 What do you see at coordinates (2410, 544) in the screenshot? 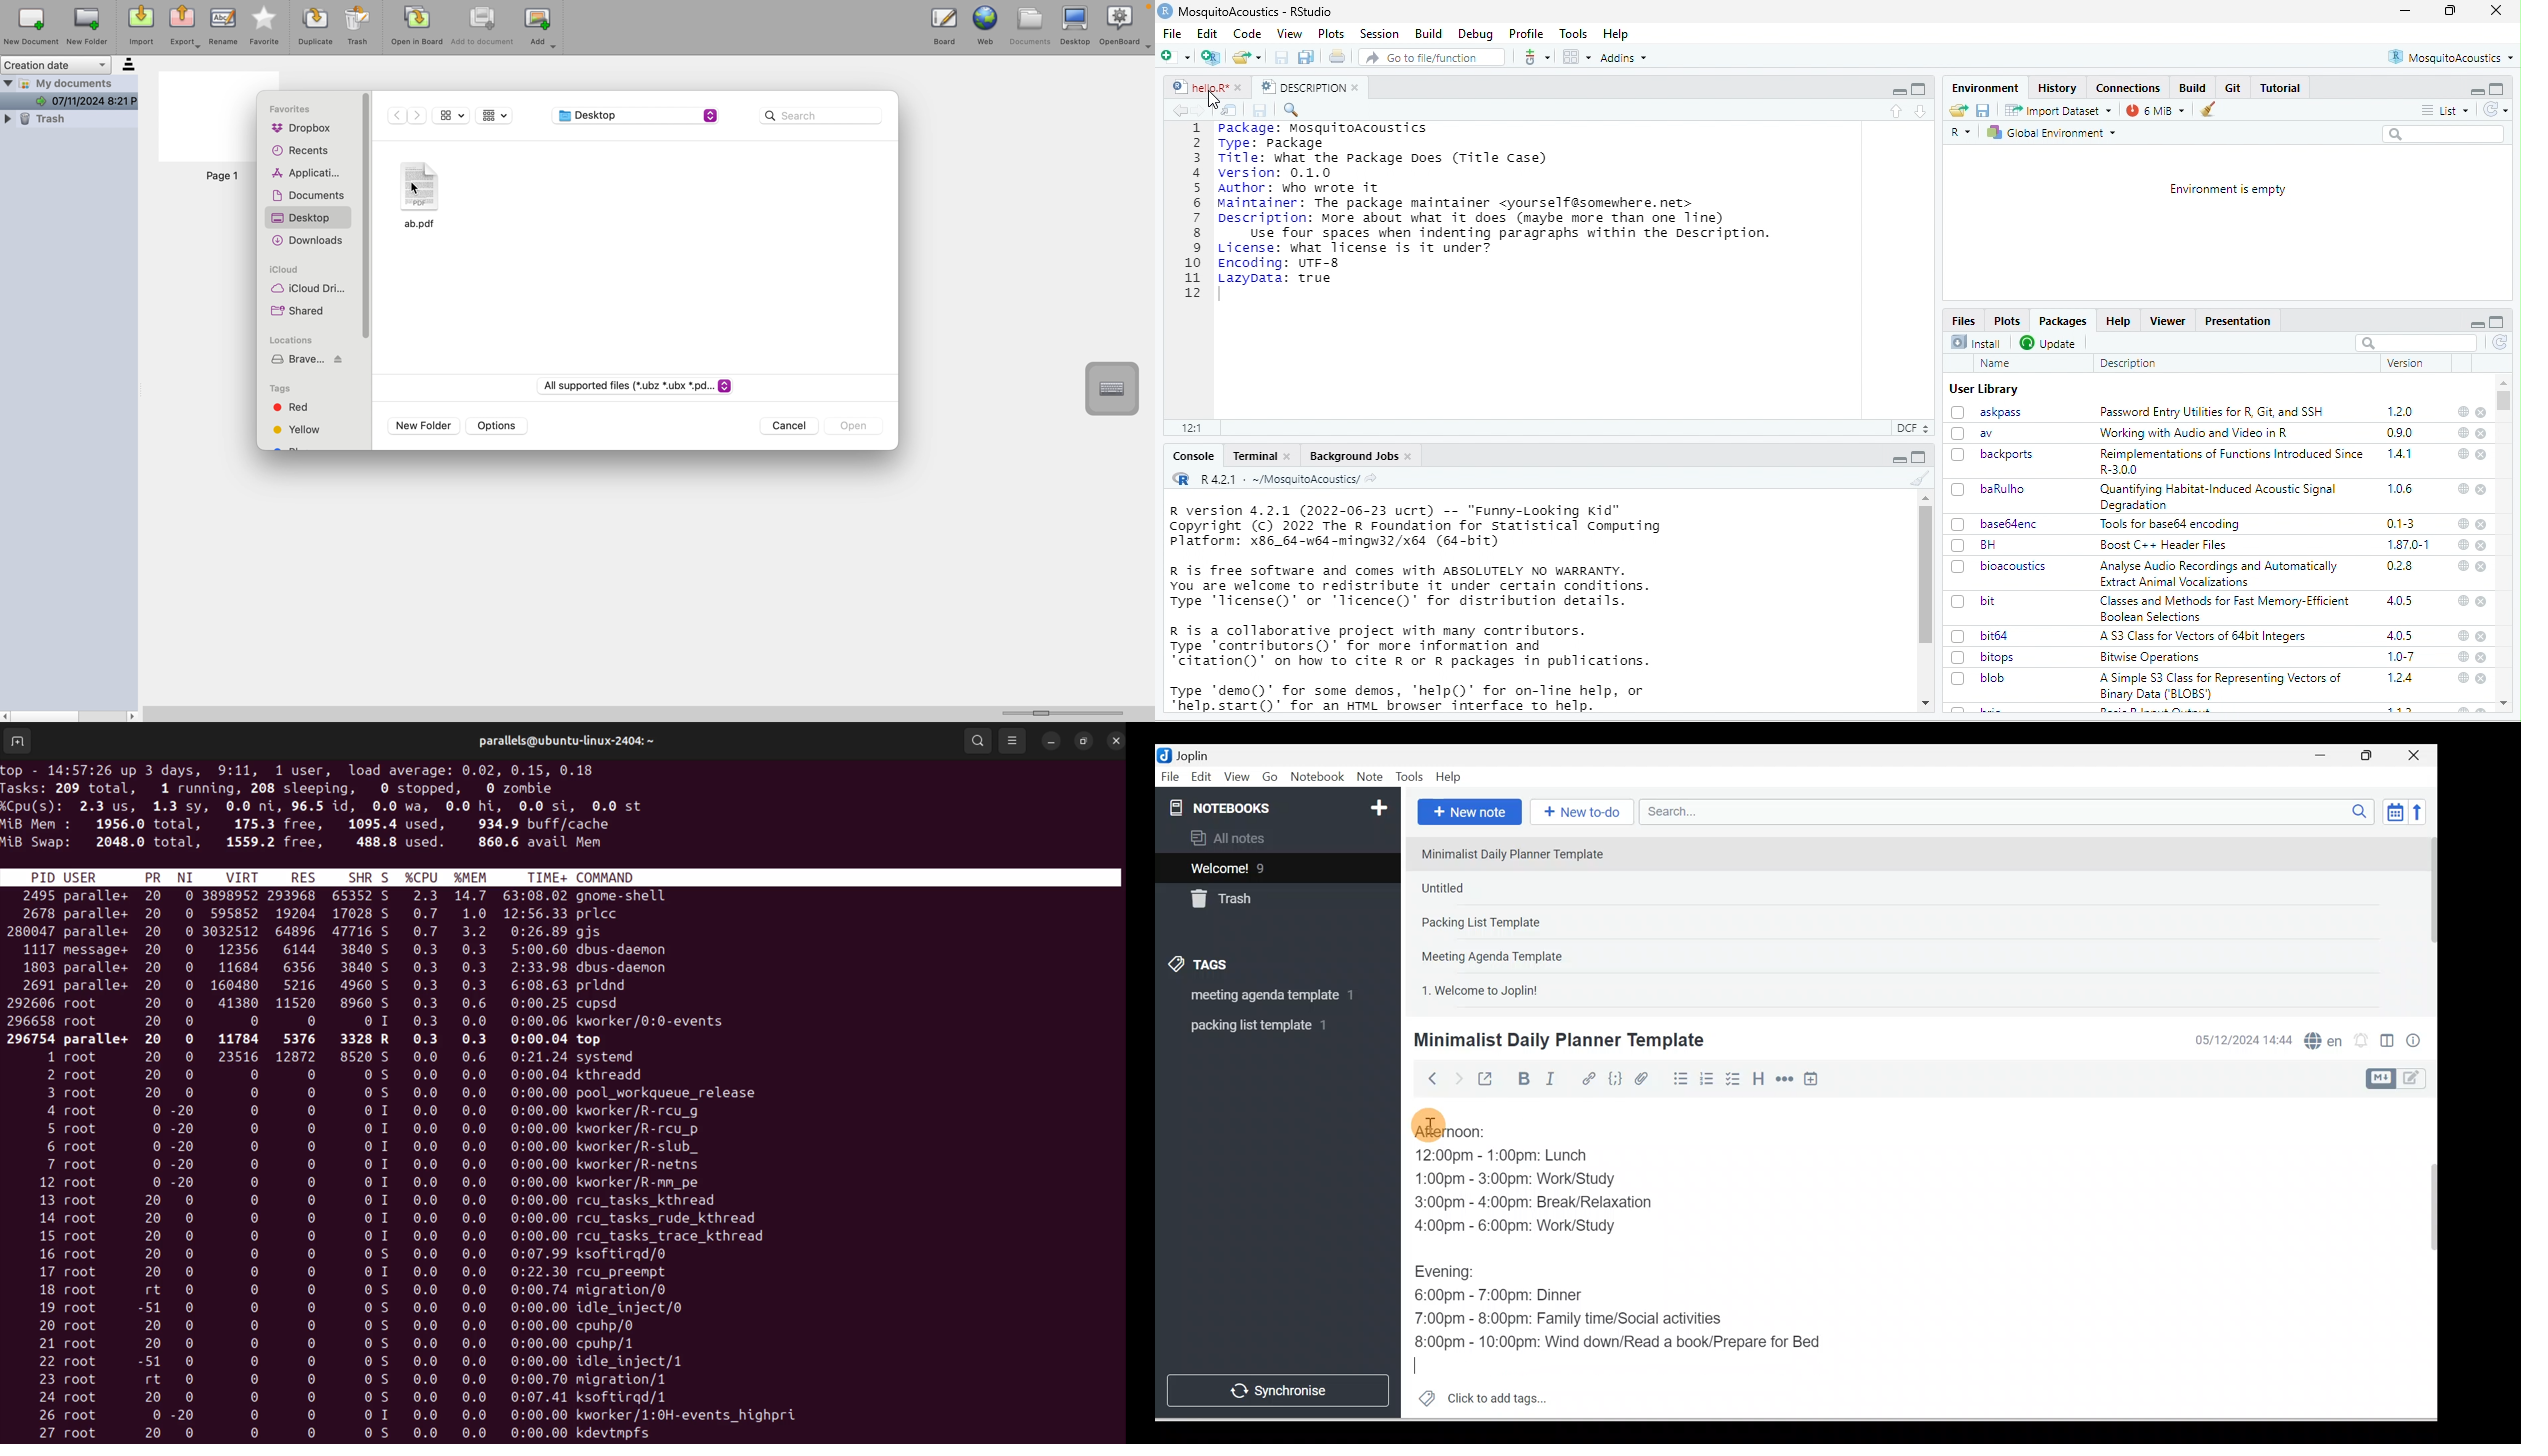
I see `1.87.0-1` at bounding box center [2410, 544].